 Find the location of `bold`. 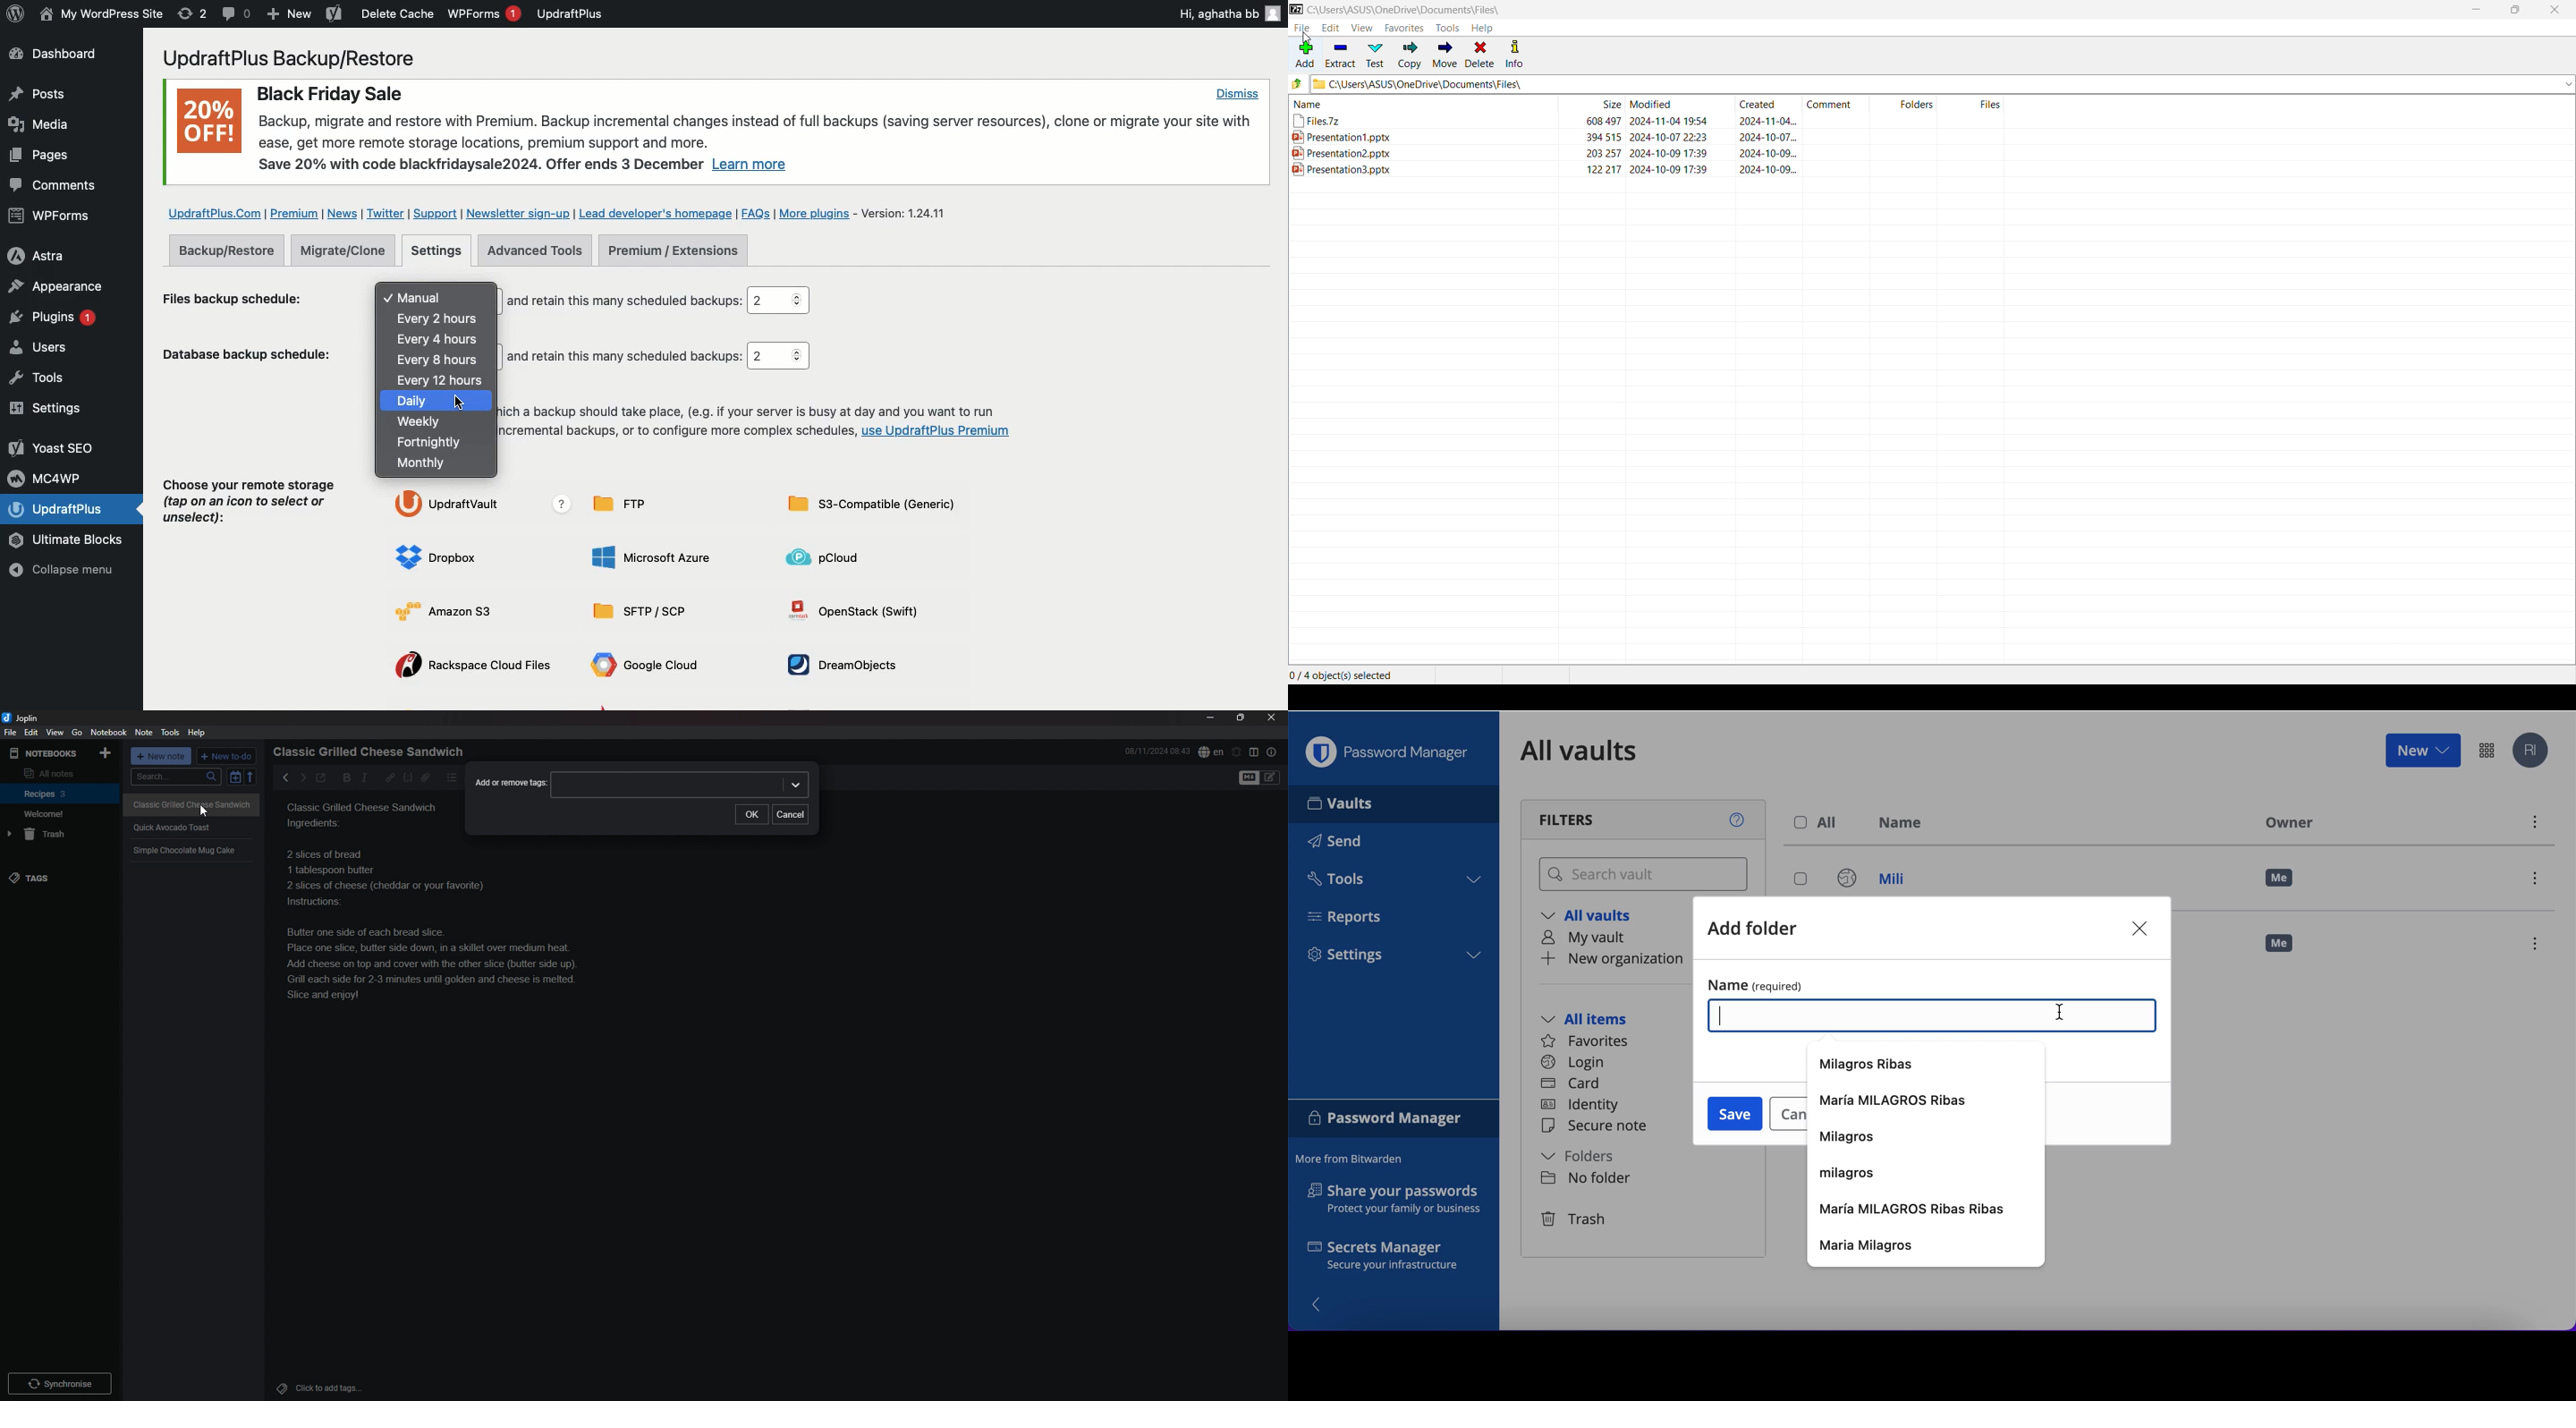

bold is located at coordinates (343, 778).